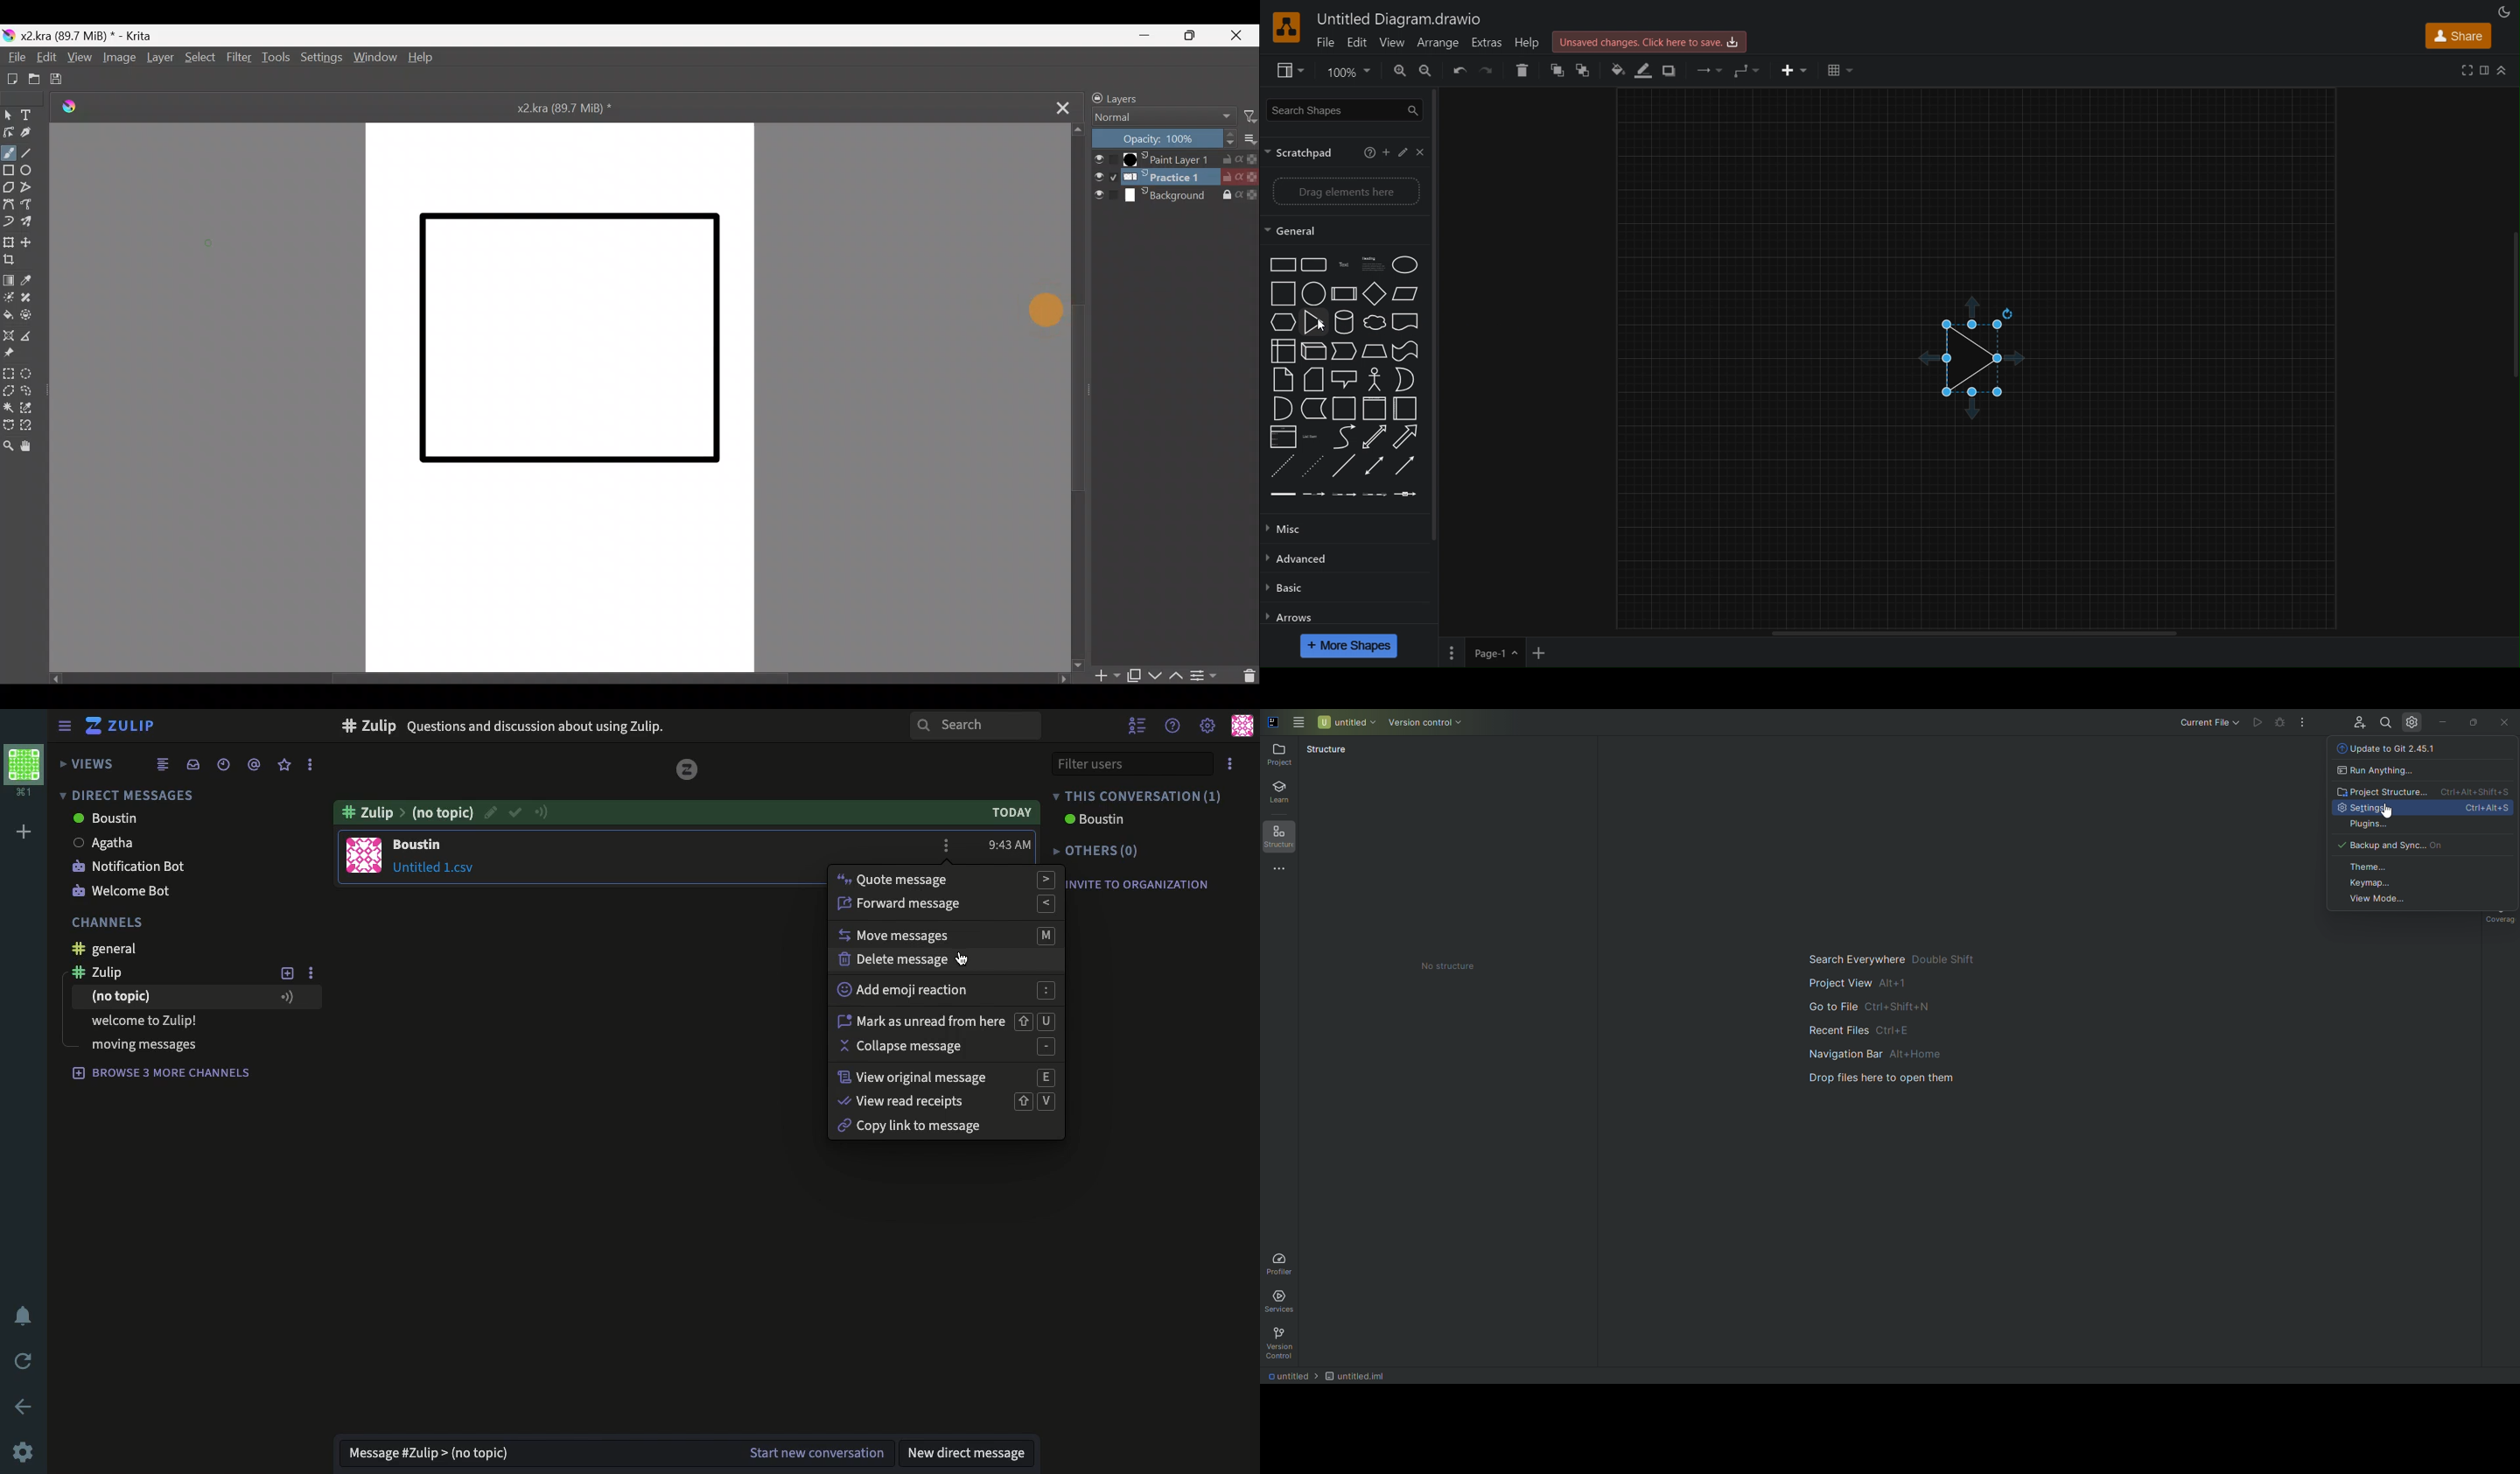 The width and height of the screenshot is (2520, 1484). I want to click on View, so click(1393, 42).